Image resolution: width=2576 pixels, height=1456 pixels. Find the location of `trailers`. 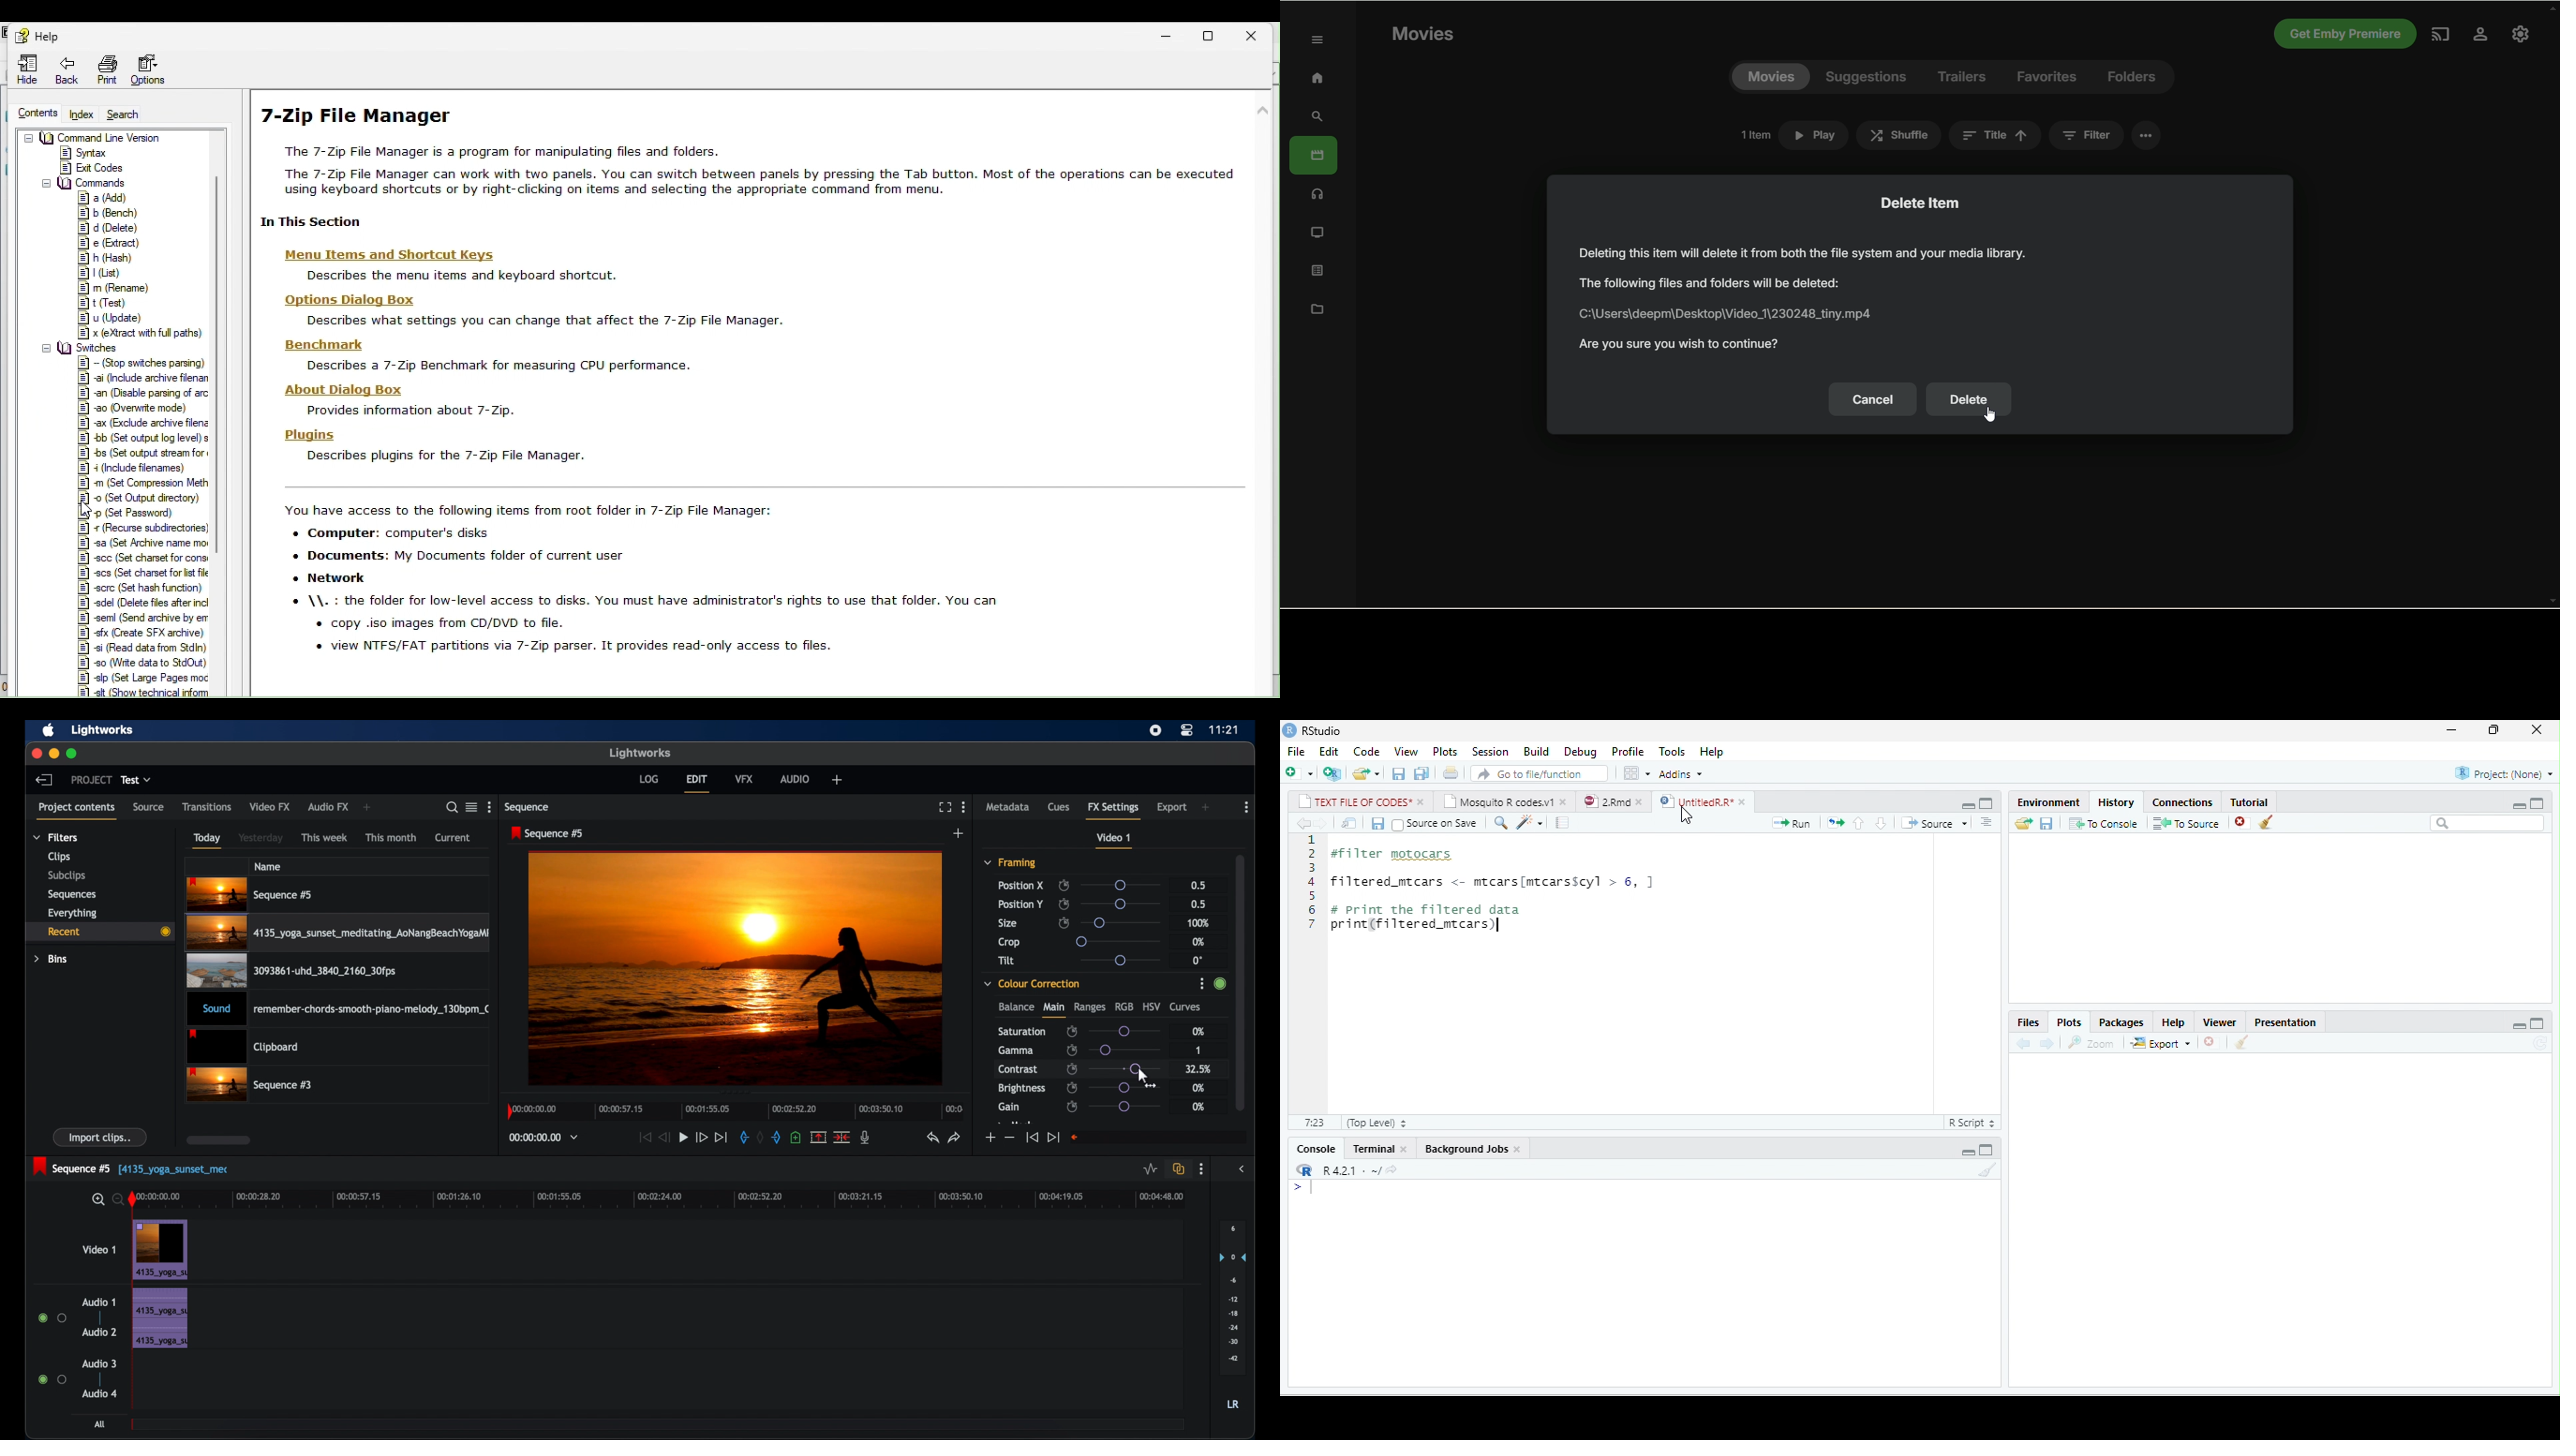

trailers is located at coordinates (1963, 77).